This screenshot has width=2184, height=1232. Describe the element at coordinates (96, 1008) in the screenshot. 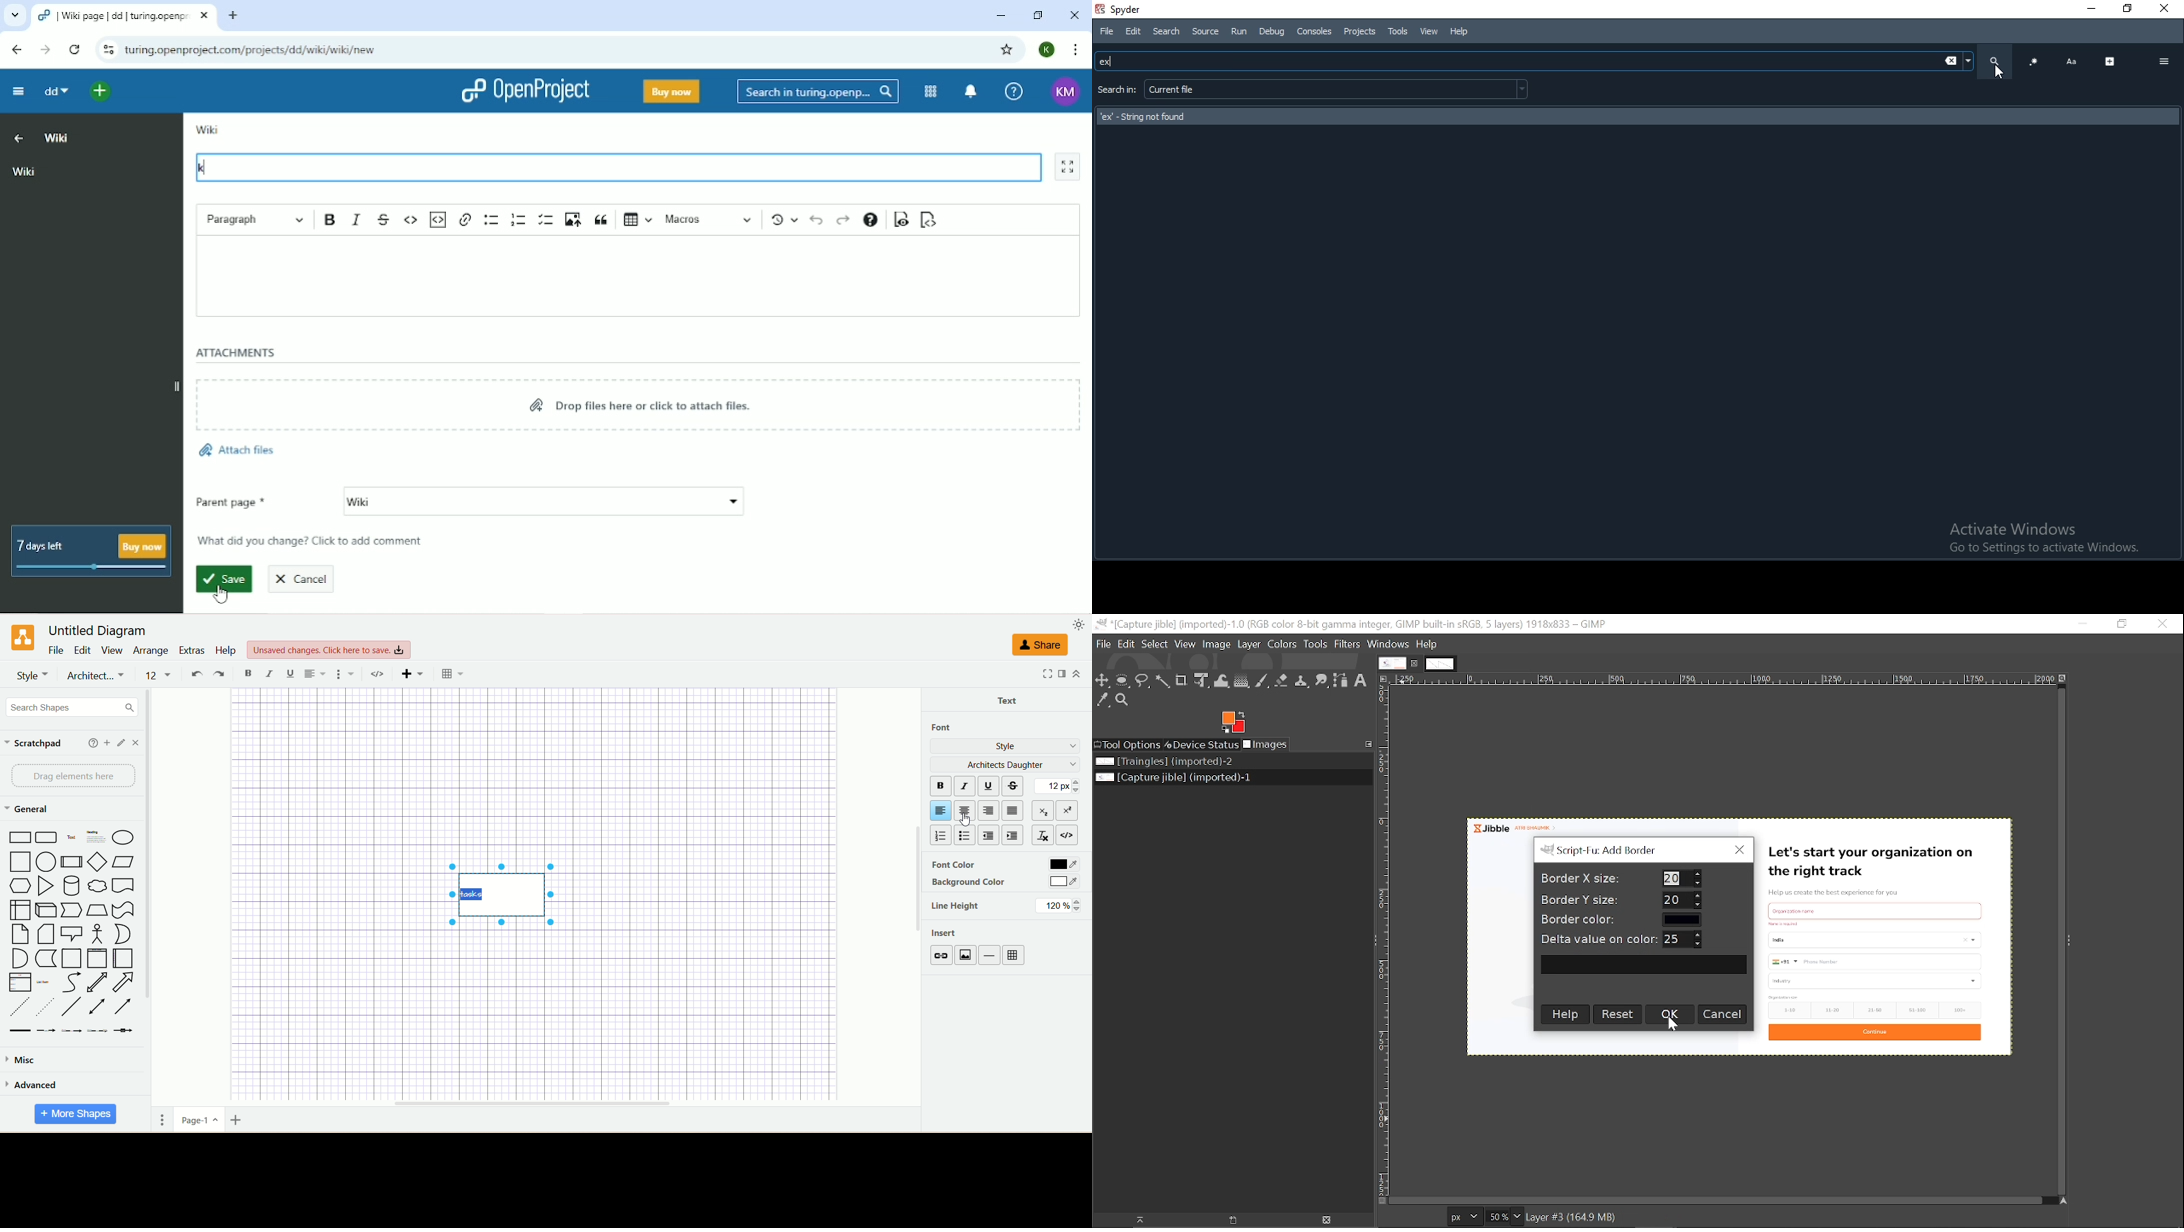

I see `Line with Double Arrows` at that location.